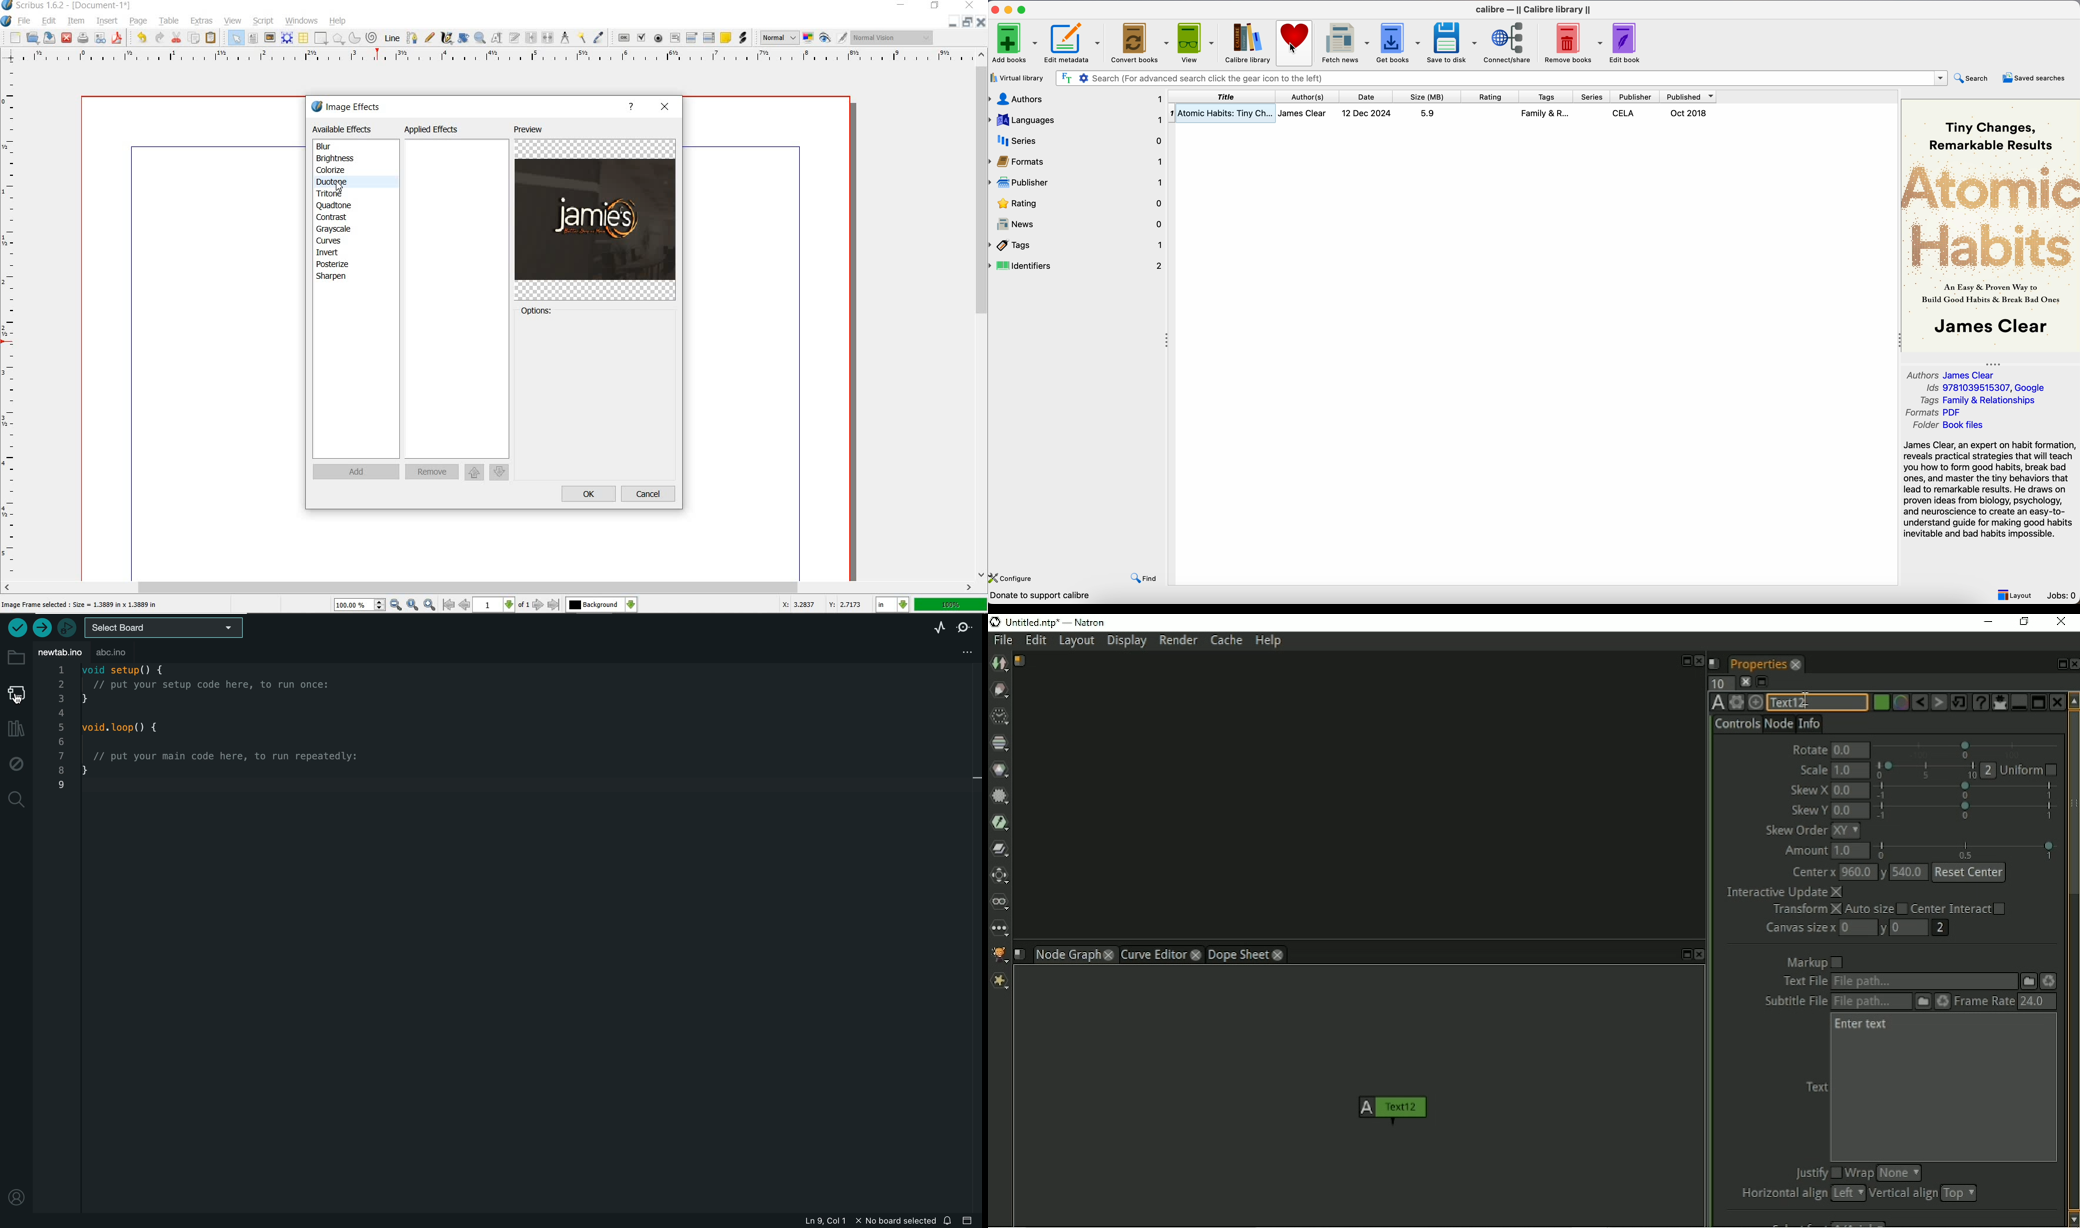  What do you see at coordinates (1073, 44) in the screenshot?
I see `edit metadata` at bounding box center [1073, 44].